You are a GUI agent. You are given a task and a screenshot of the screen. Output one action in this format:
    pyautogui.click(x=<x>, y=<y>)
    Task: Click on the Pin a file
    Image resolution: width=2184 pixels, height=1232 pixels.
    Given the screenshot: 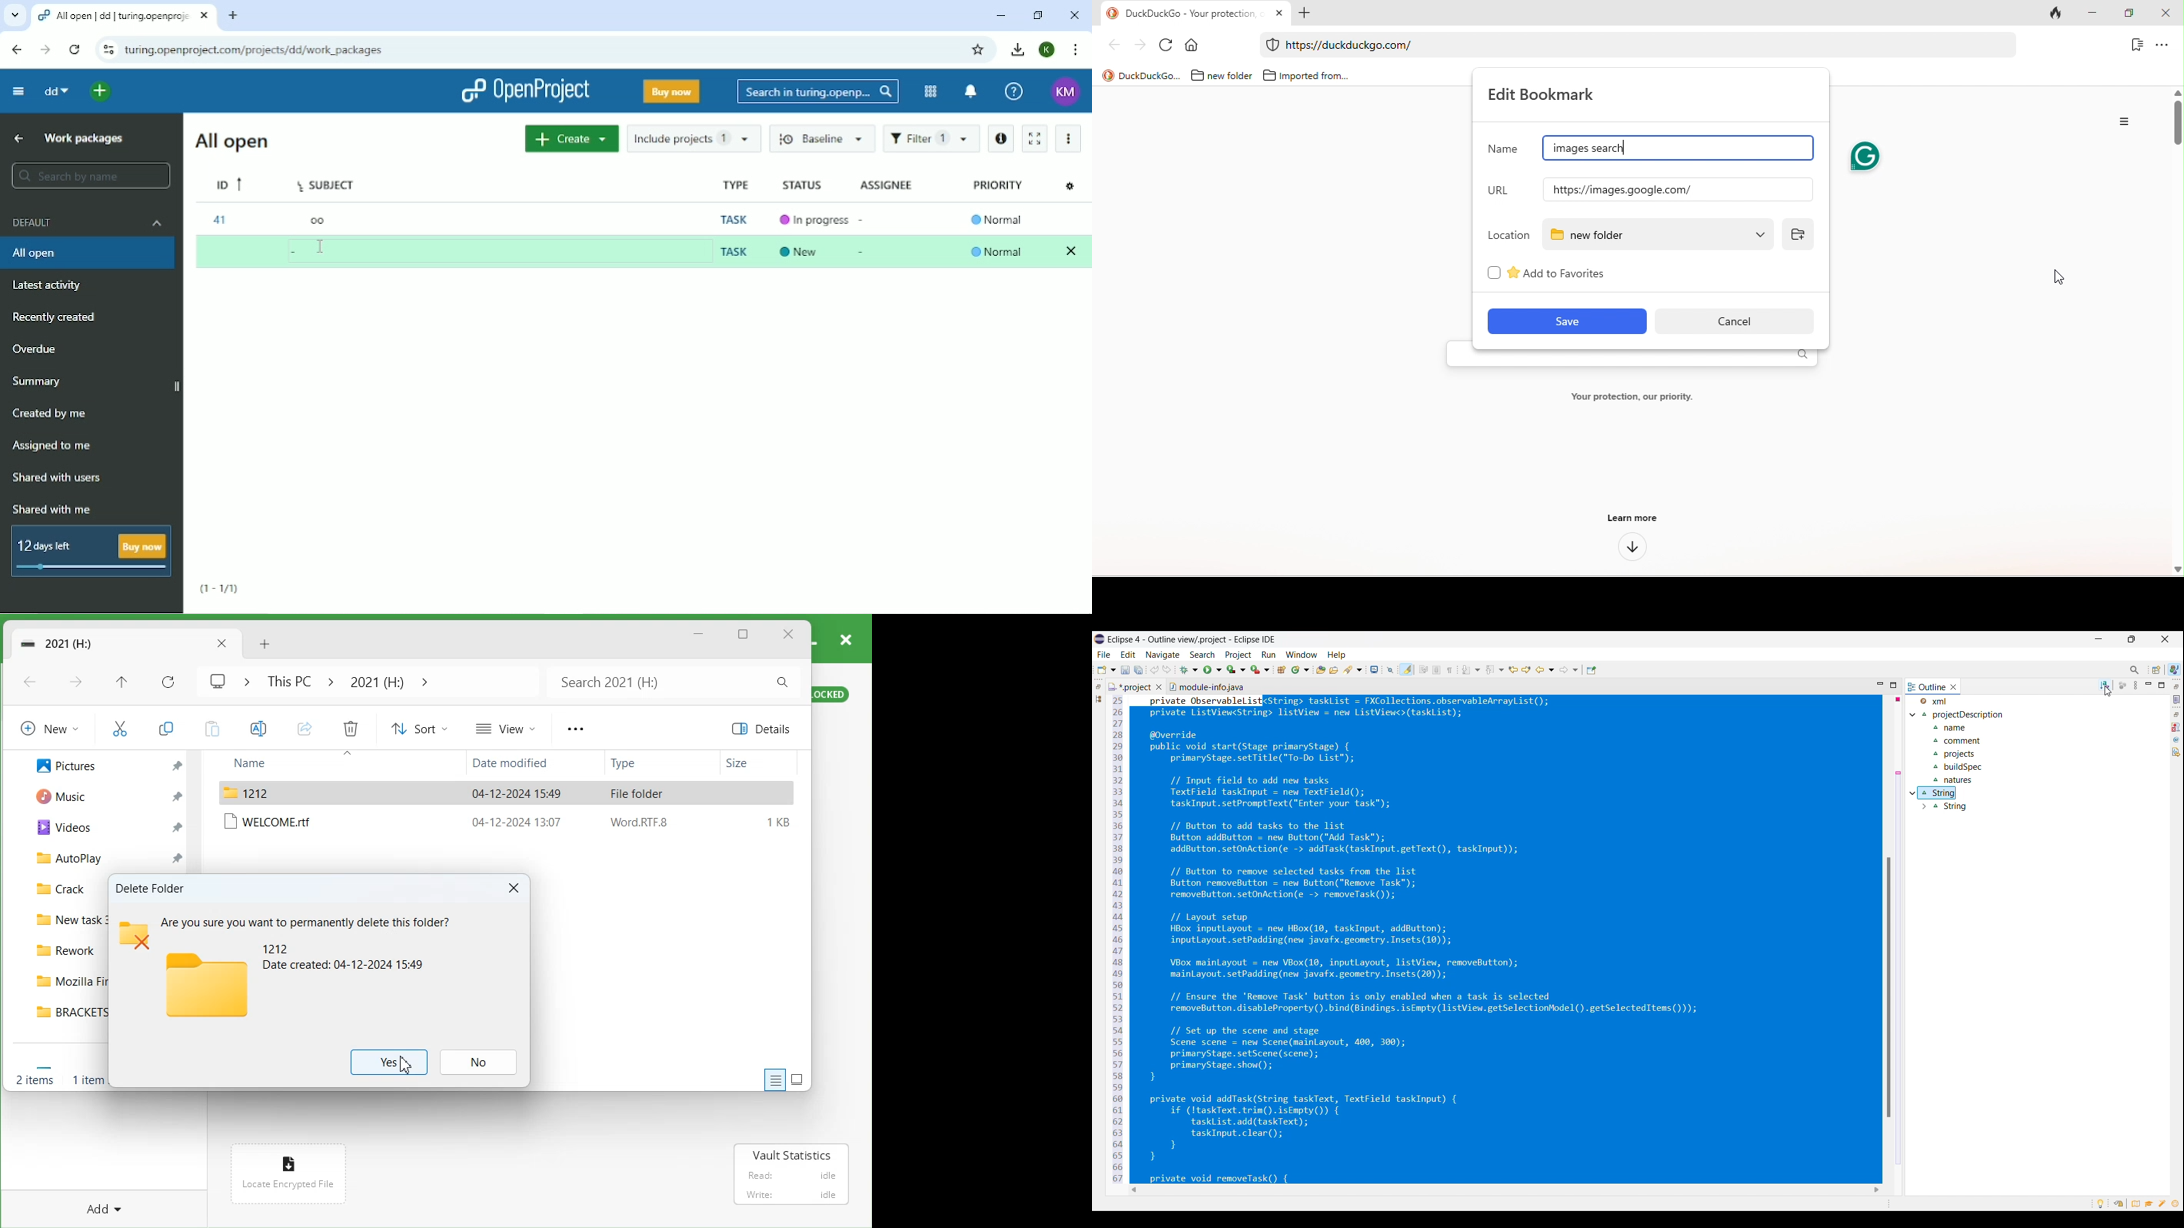 What is the action you would take?
    pyautogui.click(x=175, y=798)
    